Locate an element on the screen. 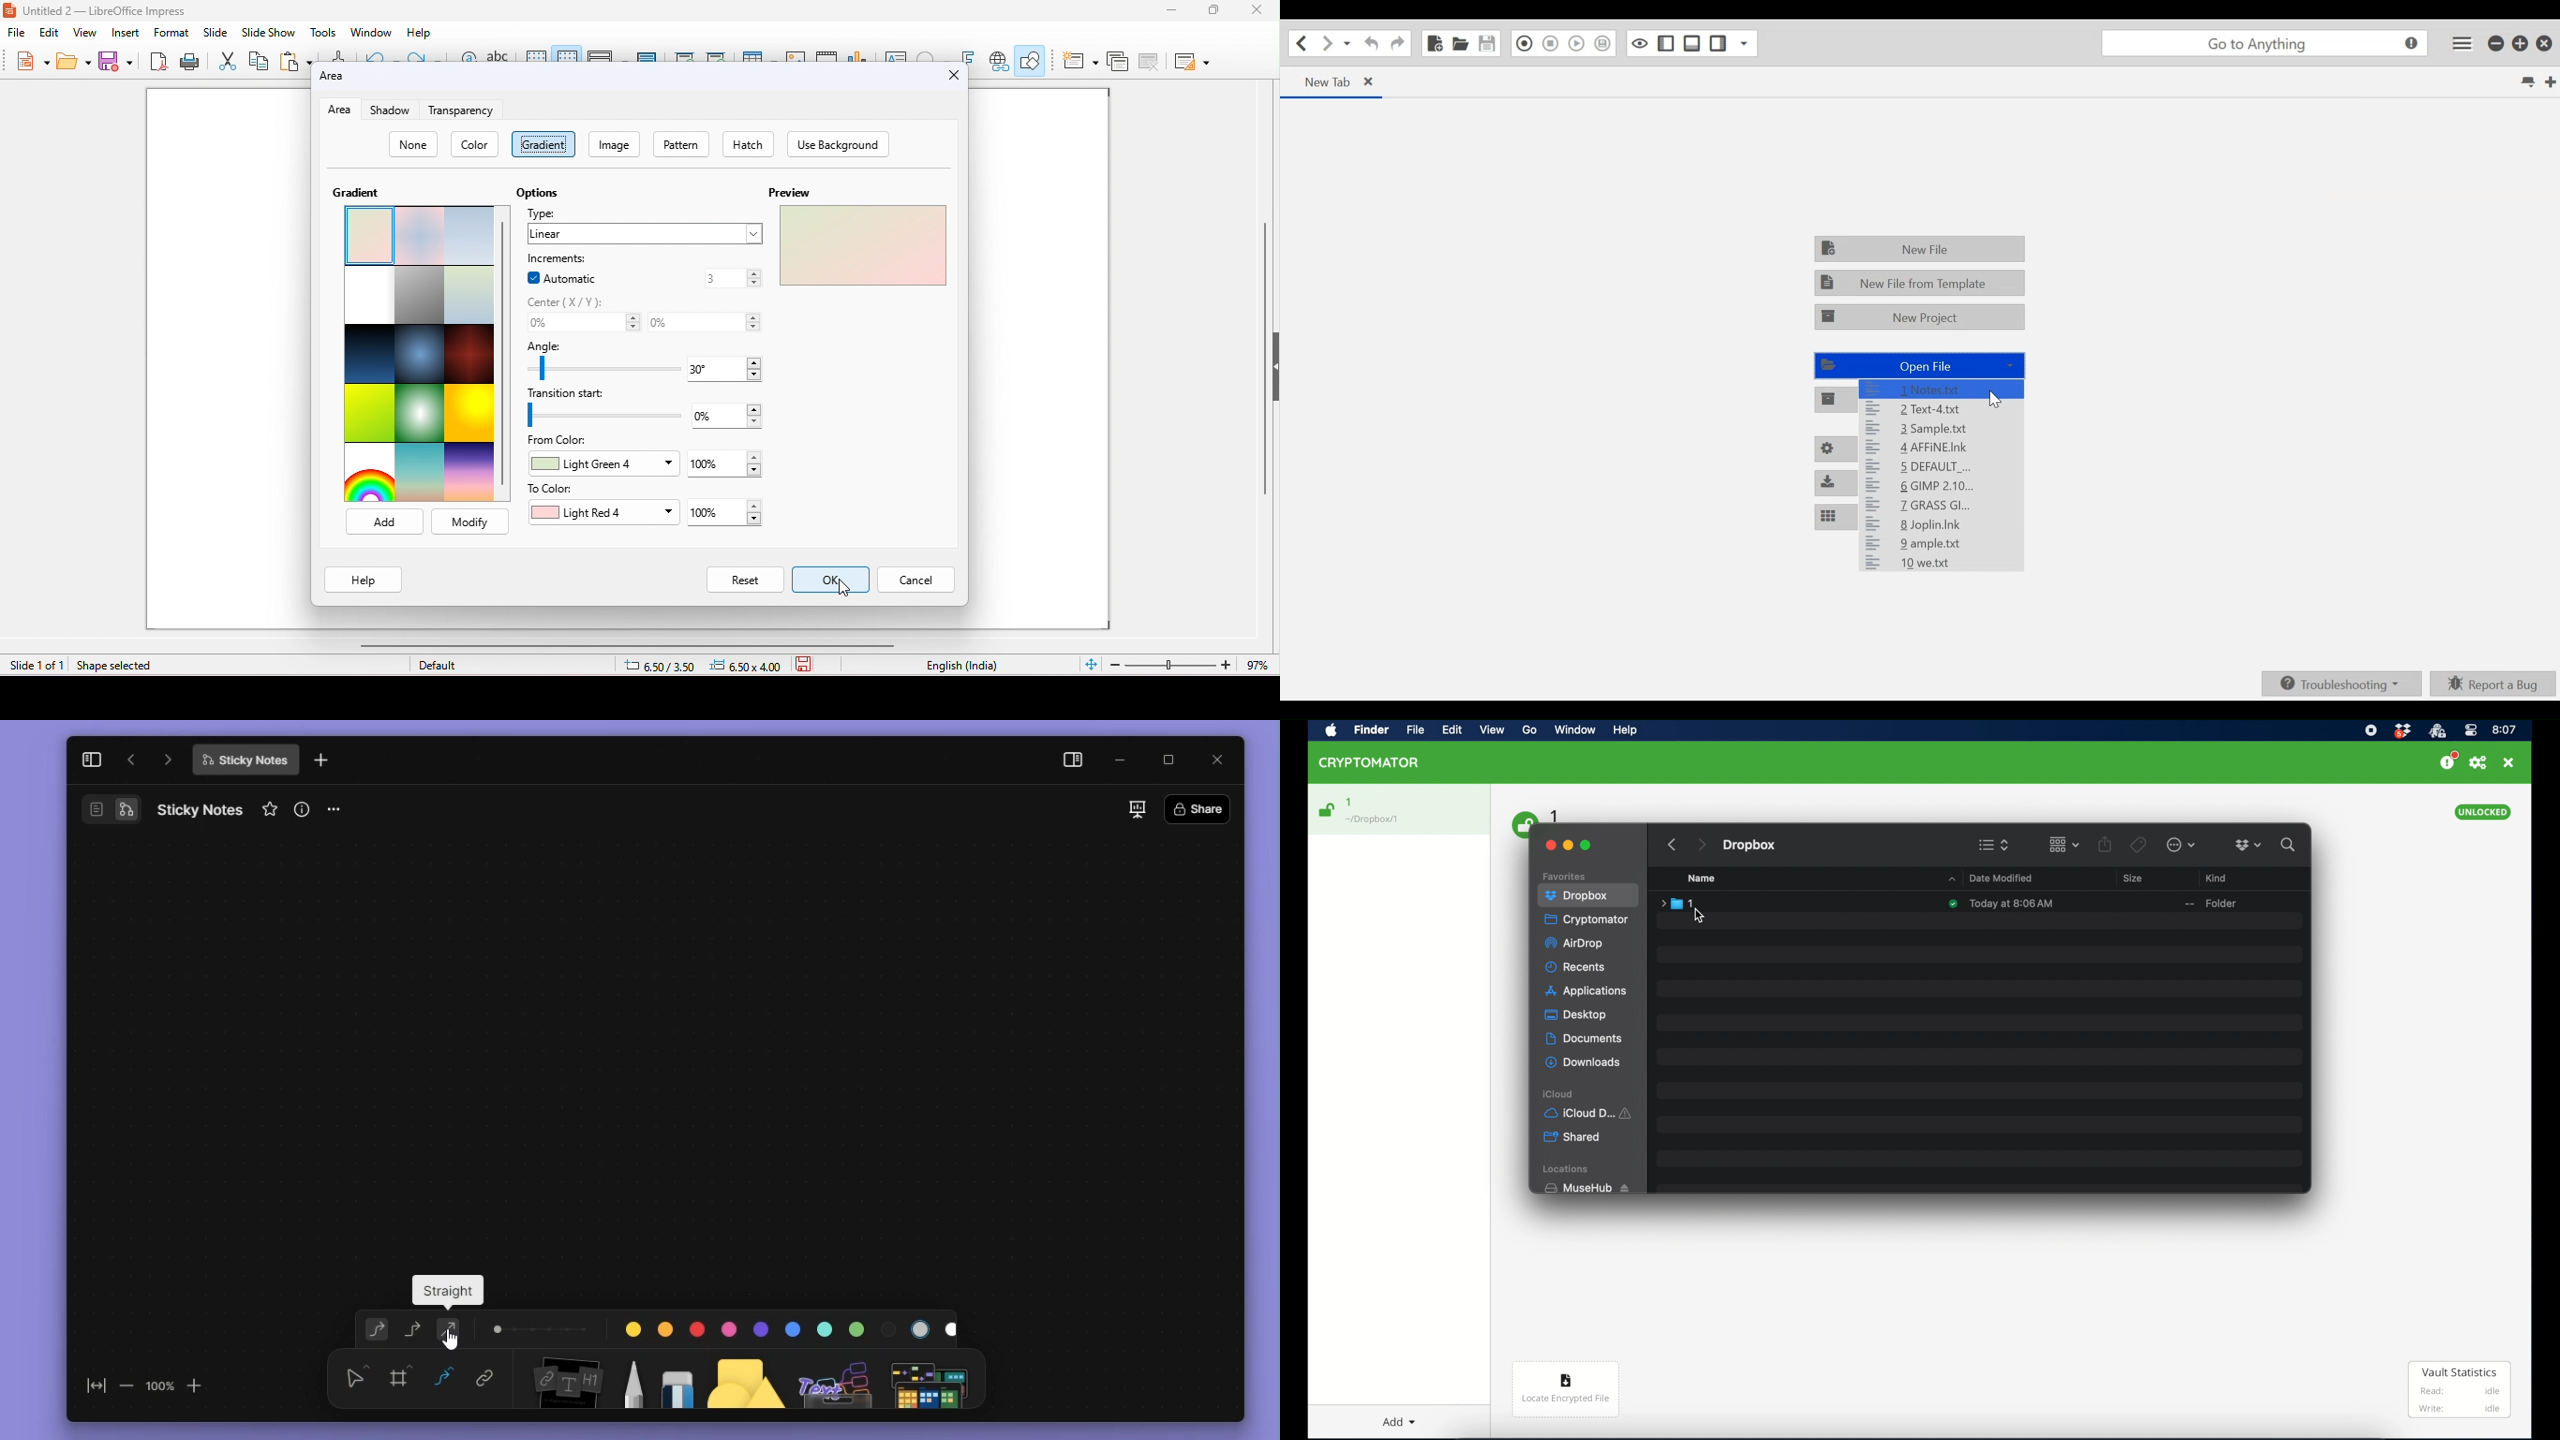 This screenshot has height=1456, width=2576. applications is located at coordinates (1587, 991).